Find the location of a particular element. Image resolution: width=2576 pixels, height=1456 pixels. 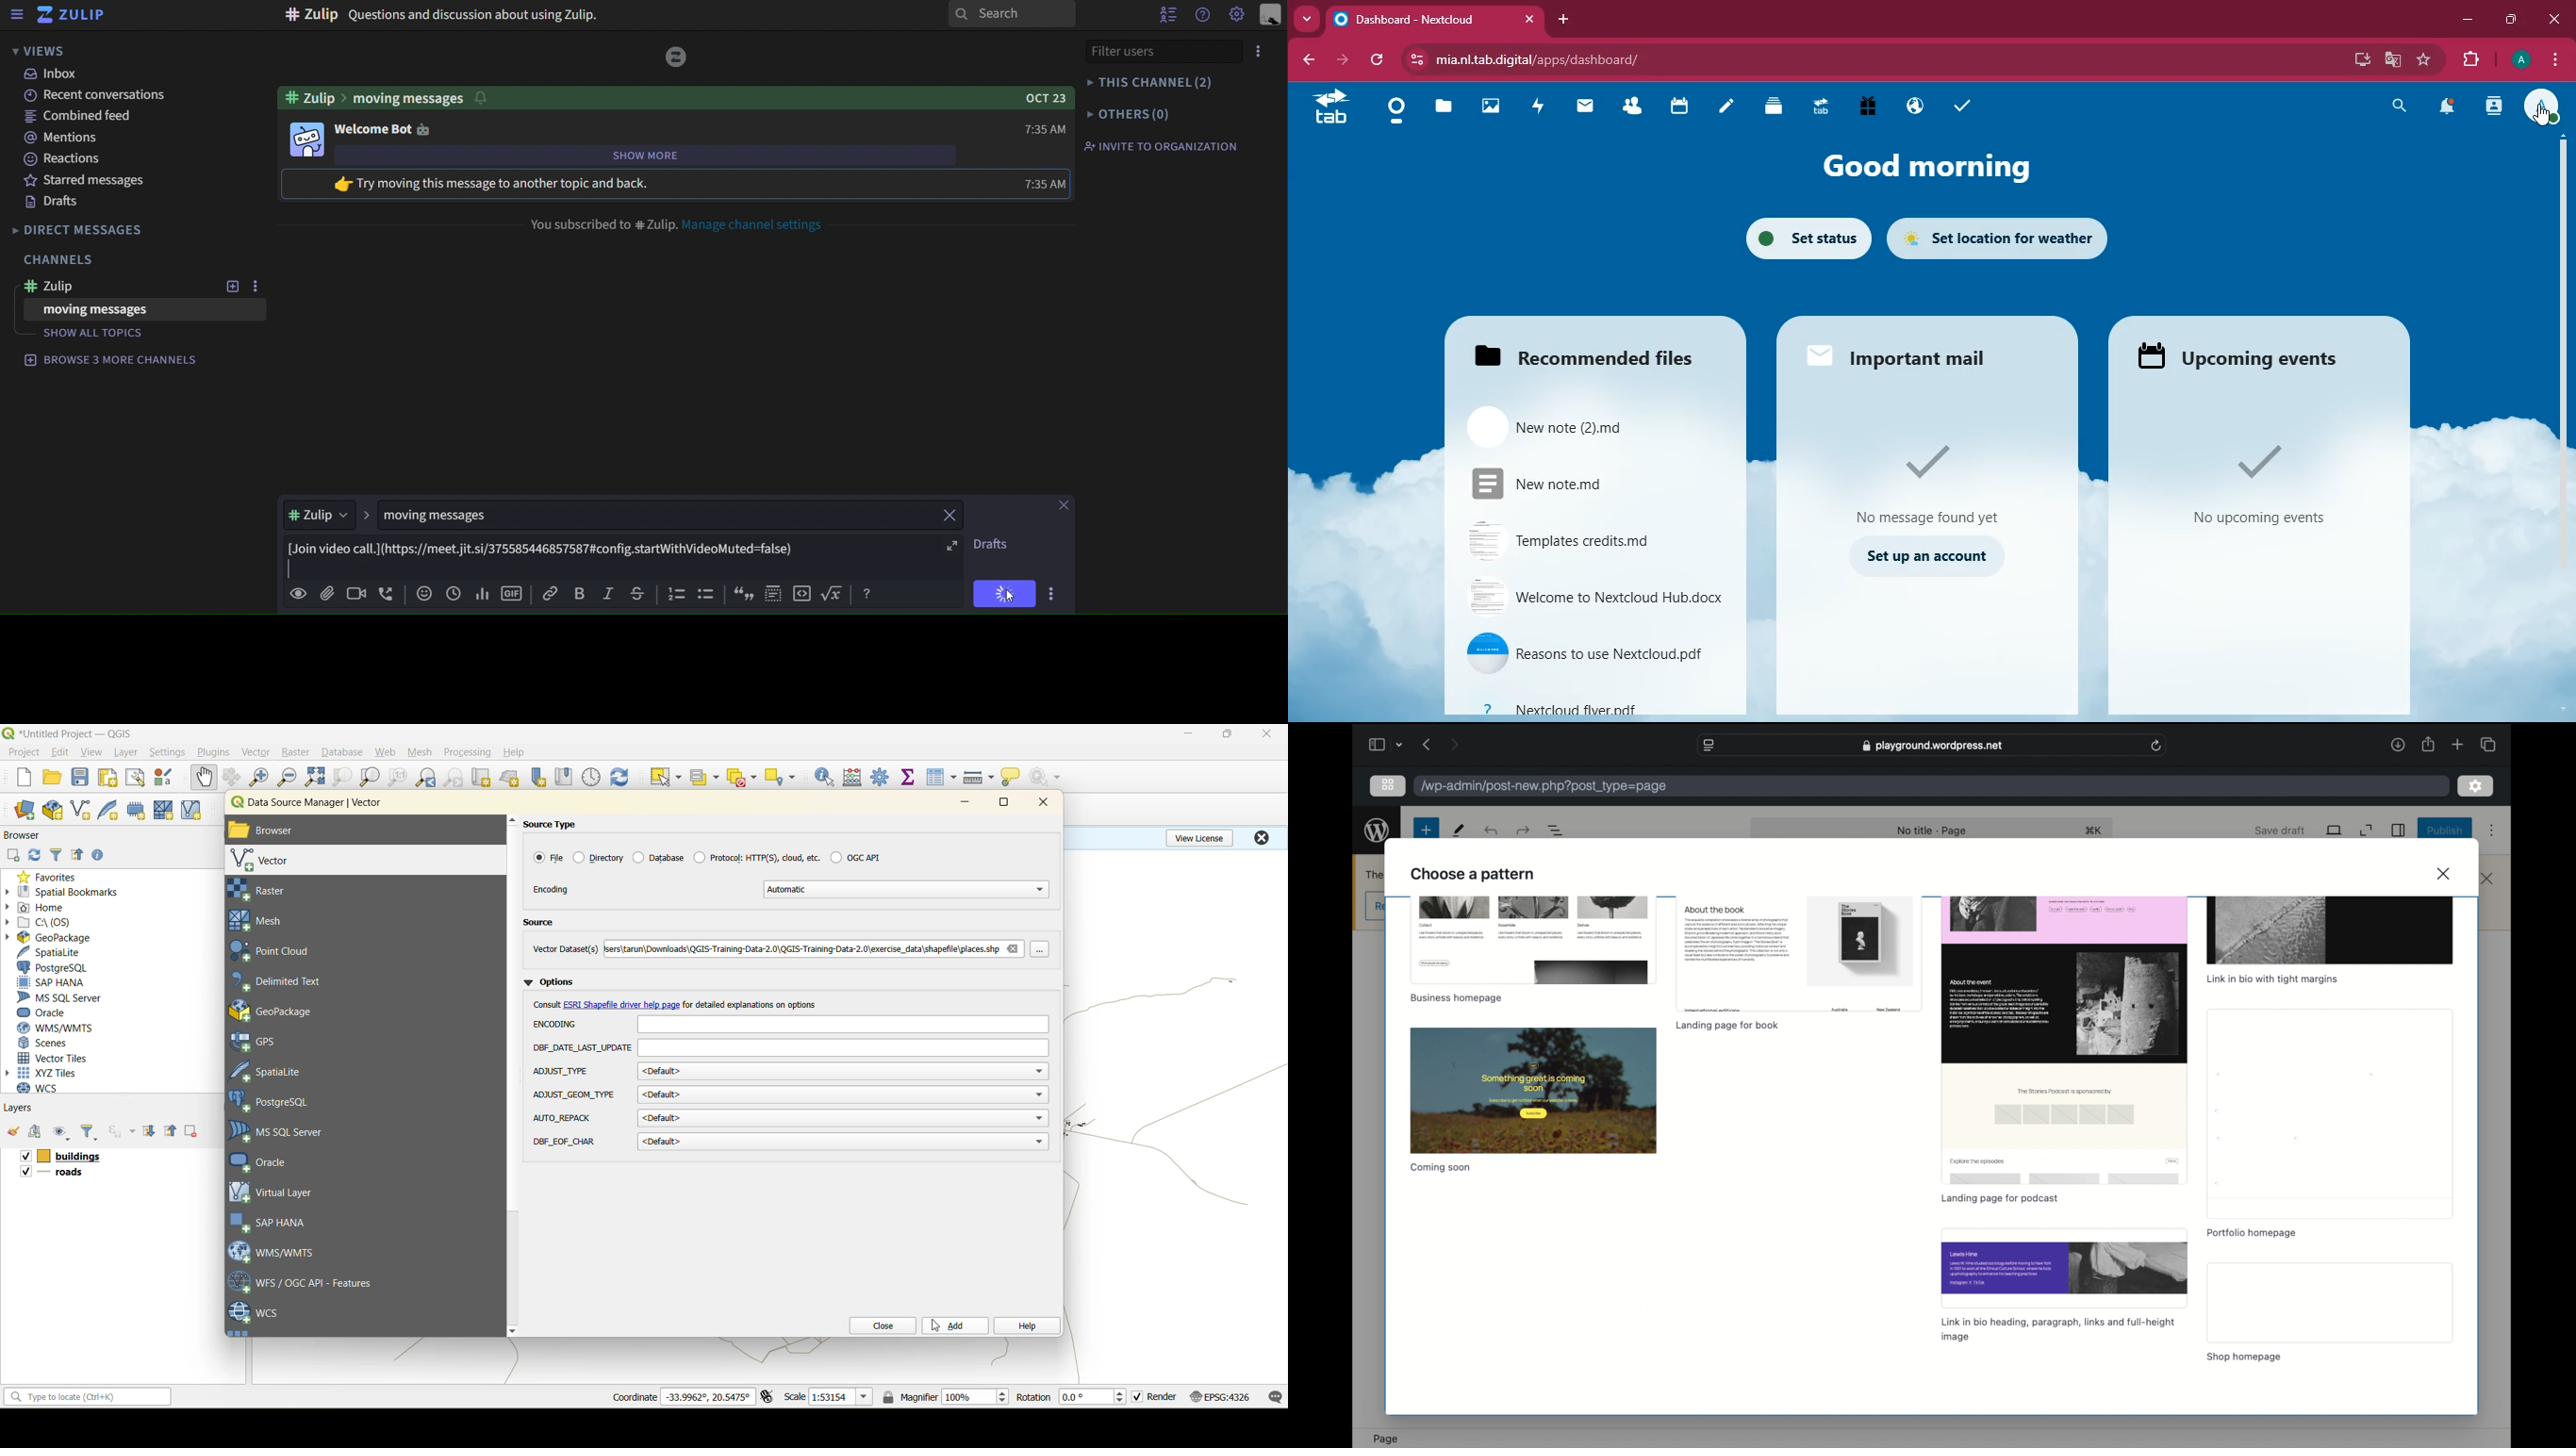

search is located at coordinates (1013, 14).